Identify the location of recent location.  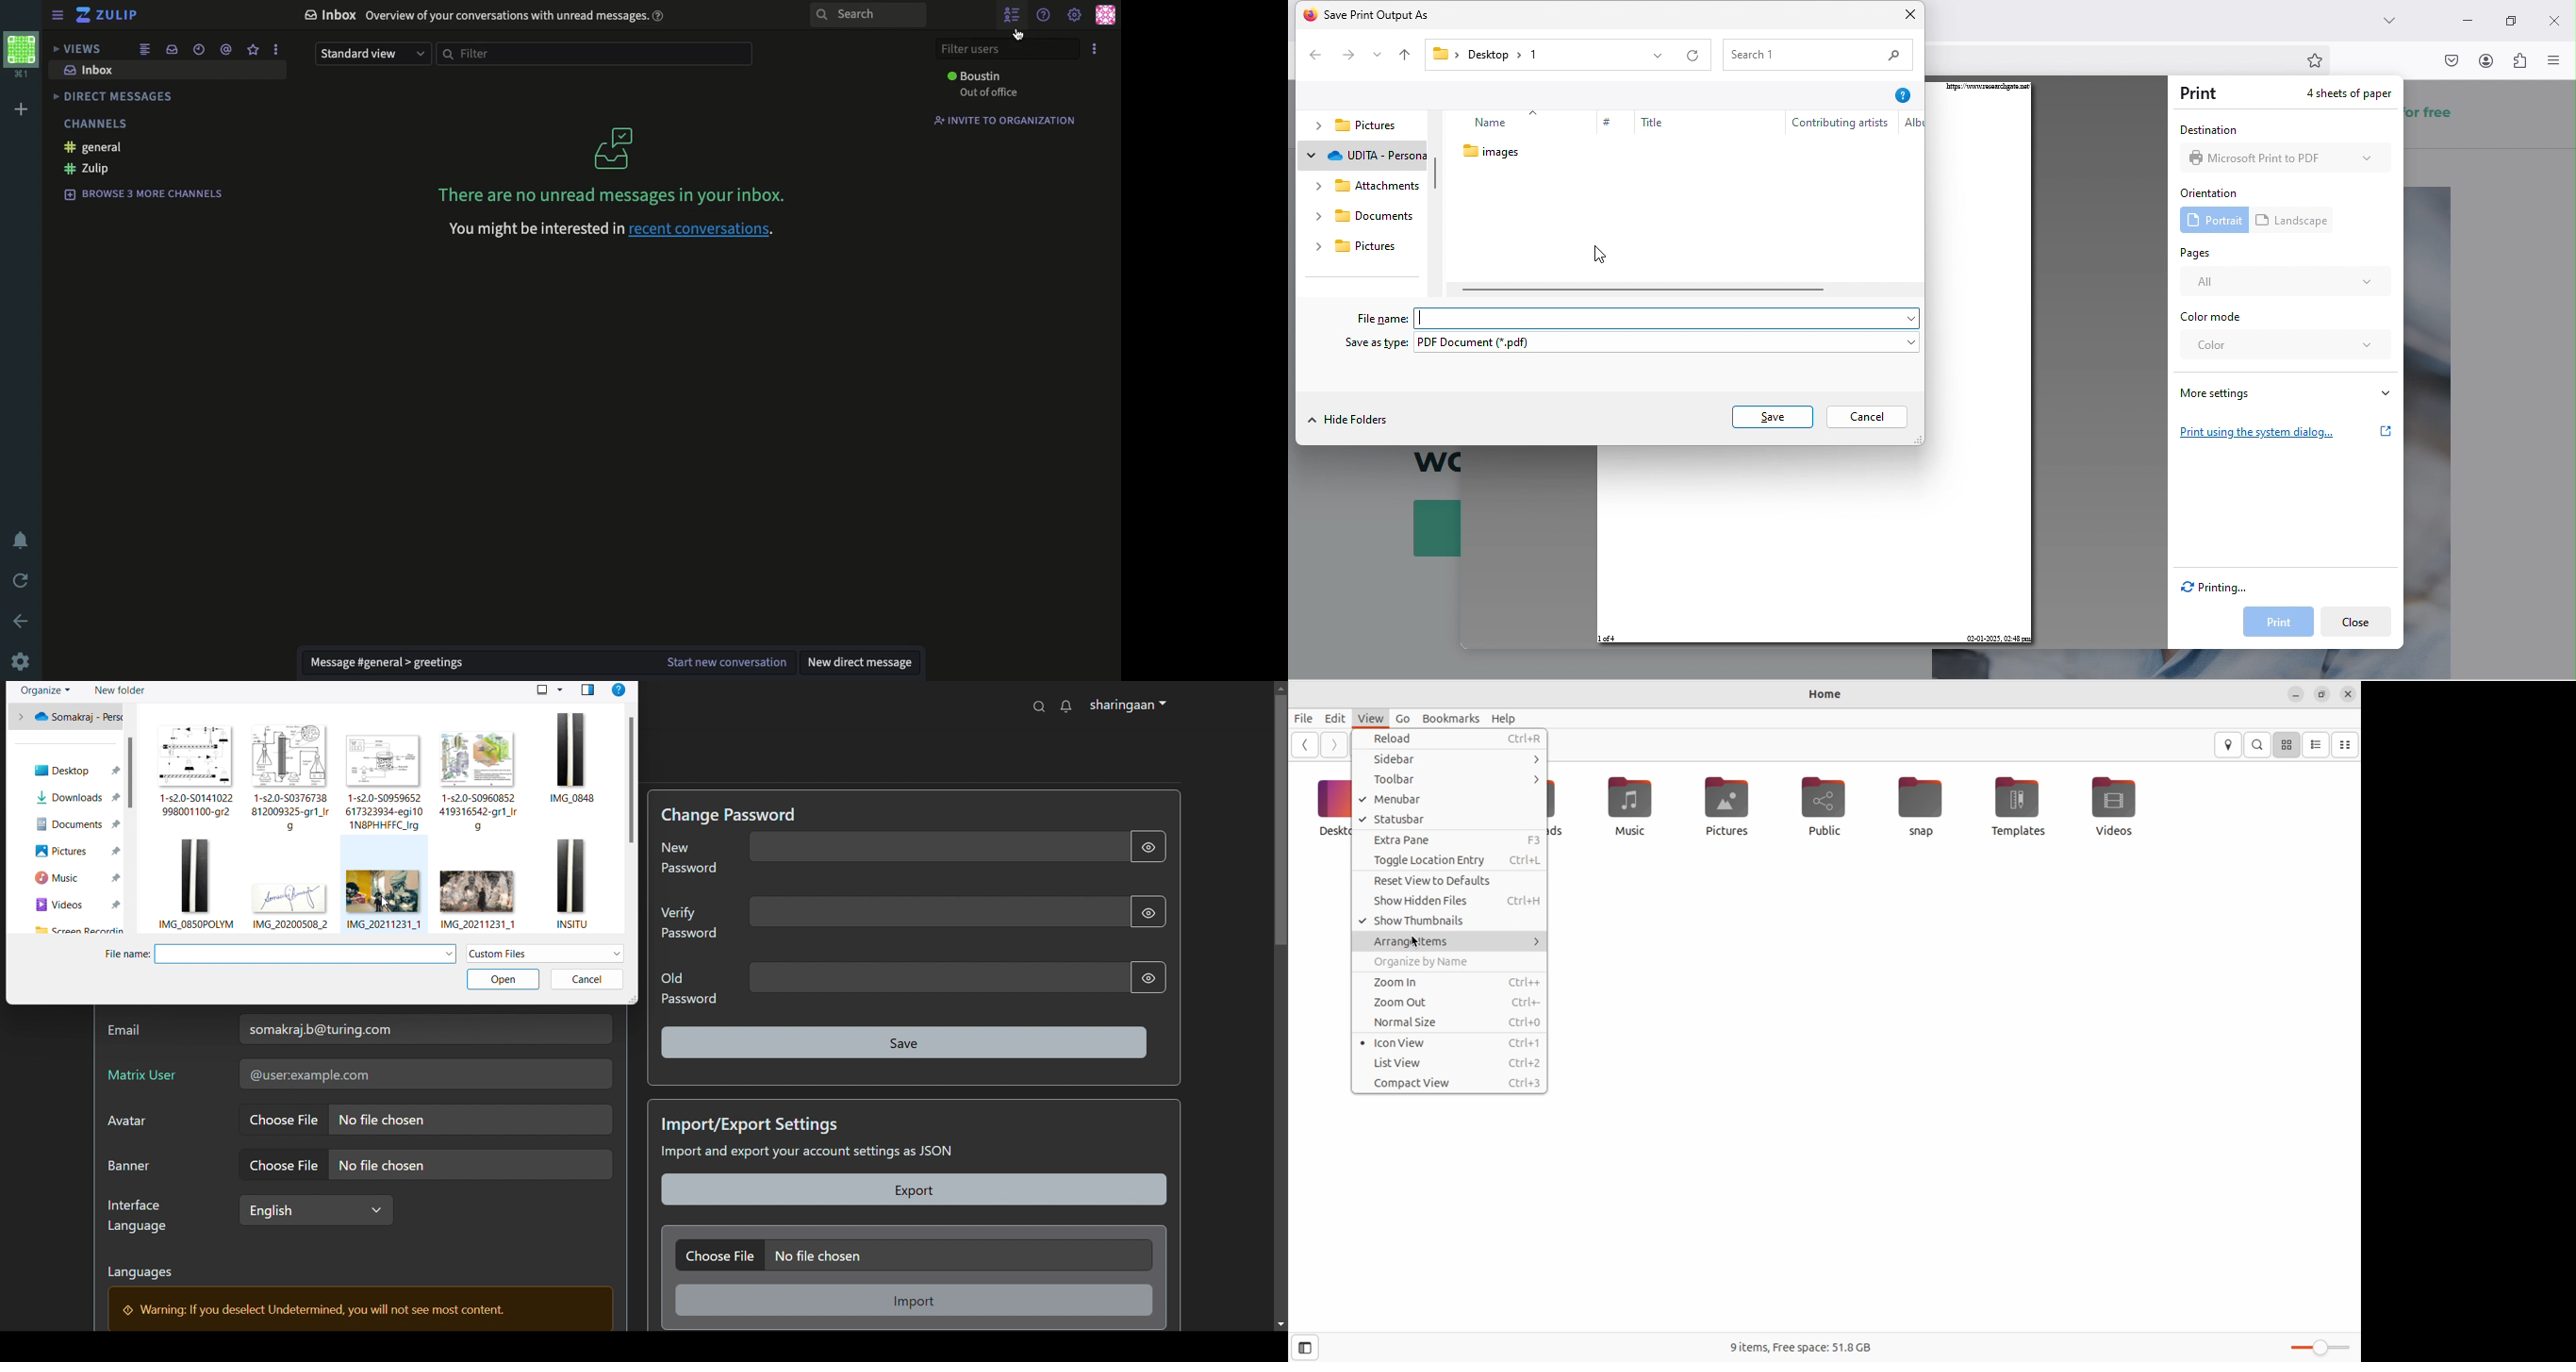
(1377, 57).